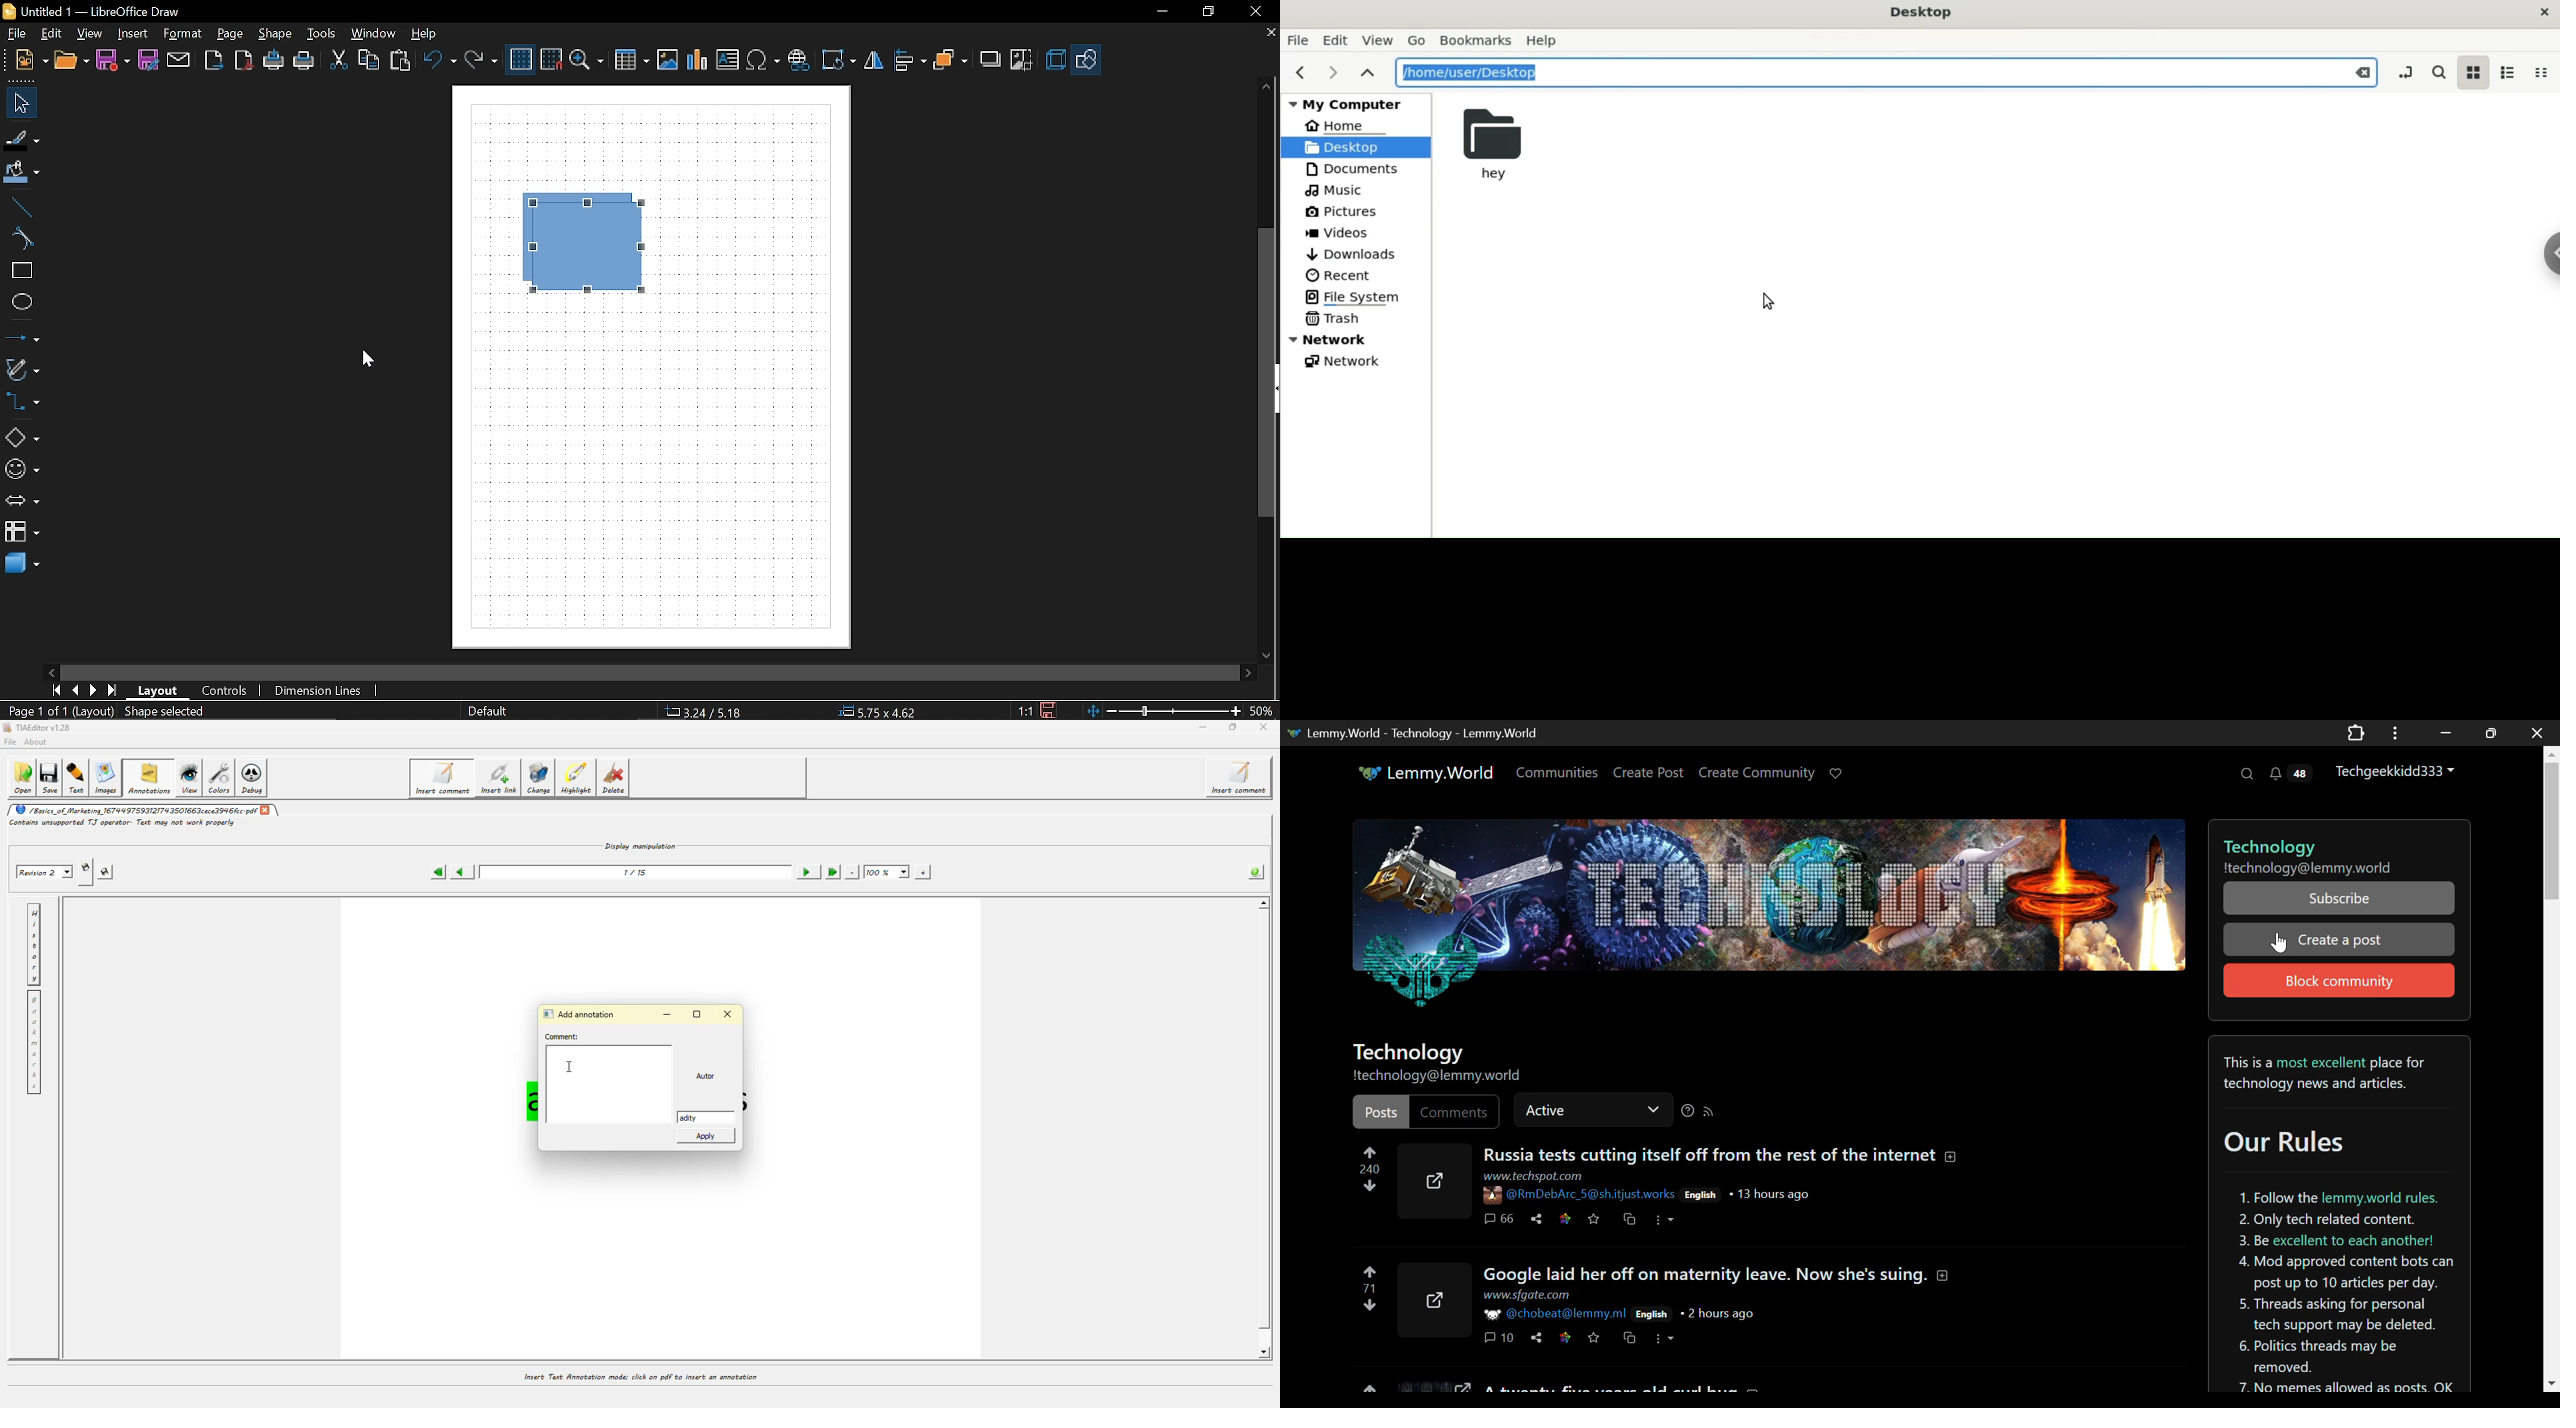  Describe the element at coordinates (132, 34) in the screenshot. I see `Insert` at that location.